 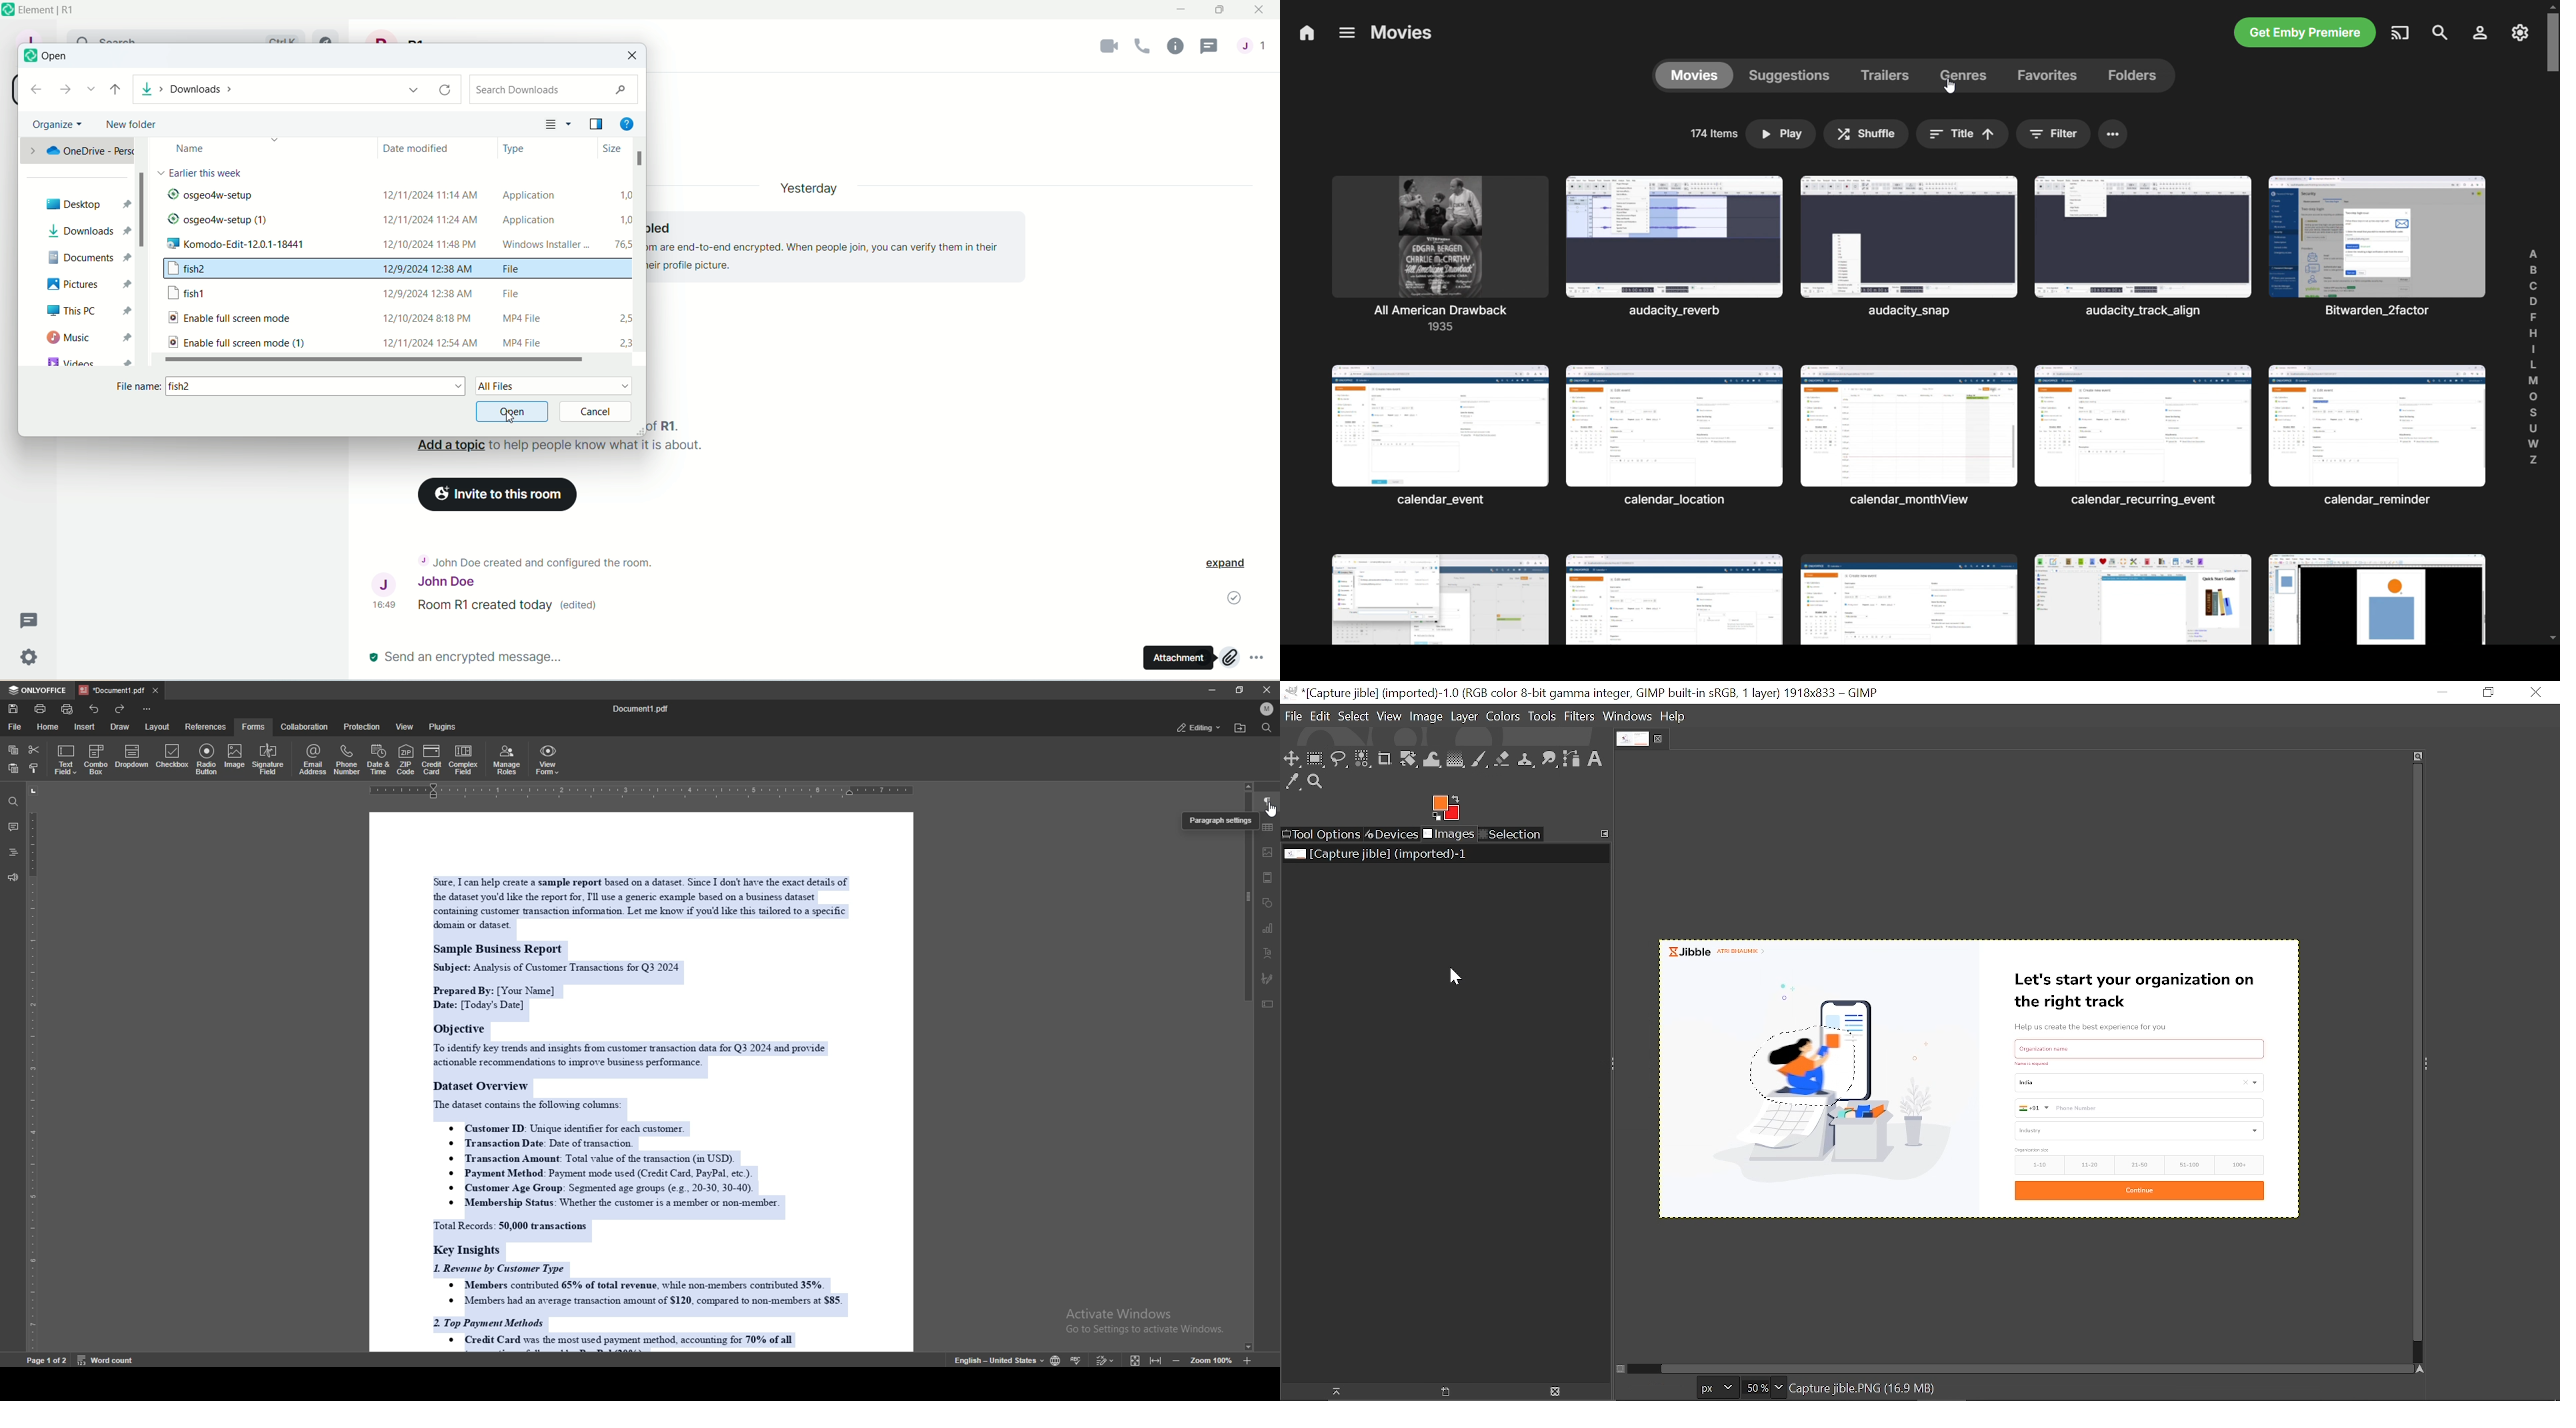 What do you see at coordinates (595, 123) in the screenshot?
I see `view` at bounding box center [595, 123].